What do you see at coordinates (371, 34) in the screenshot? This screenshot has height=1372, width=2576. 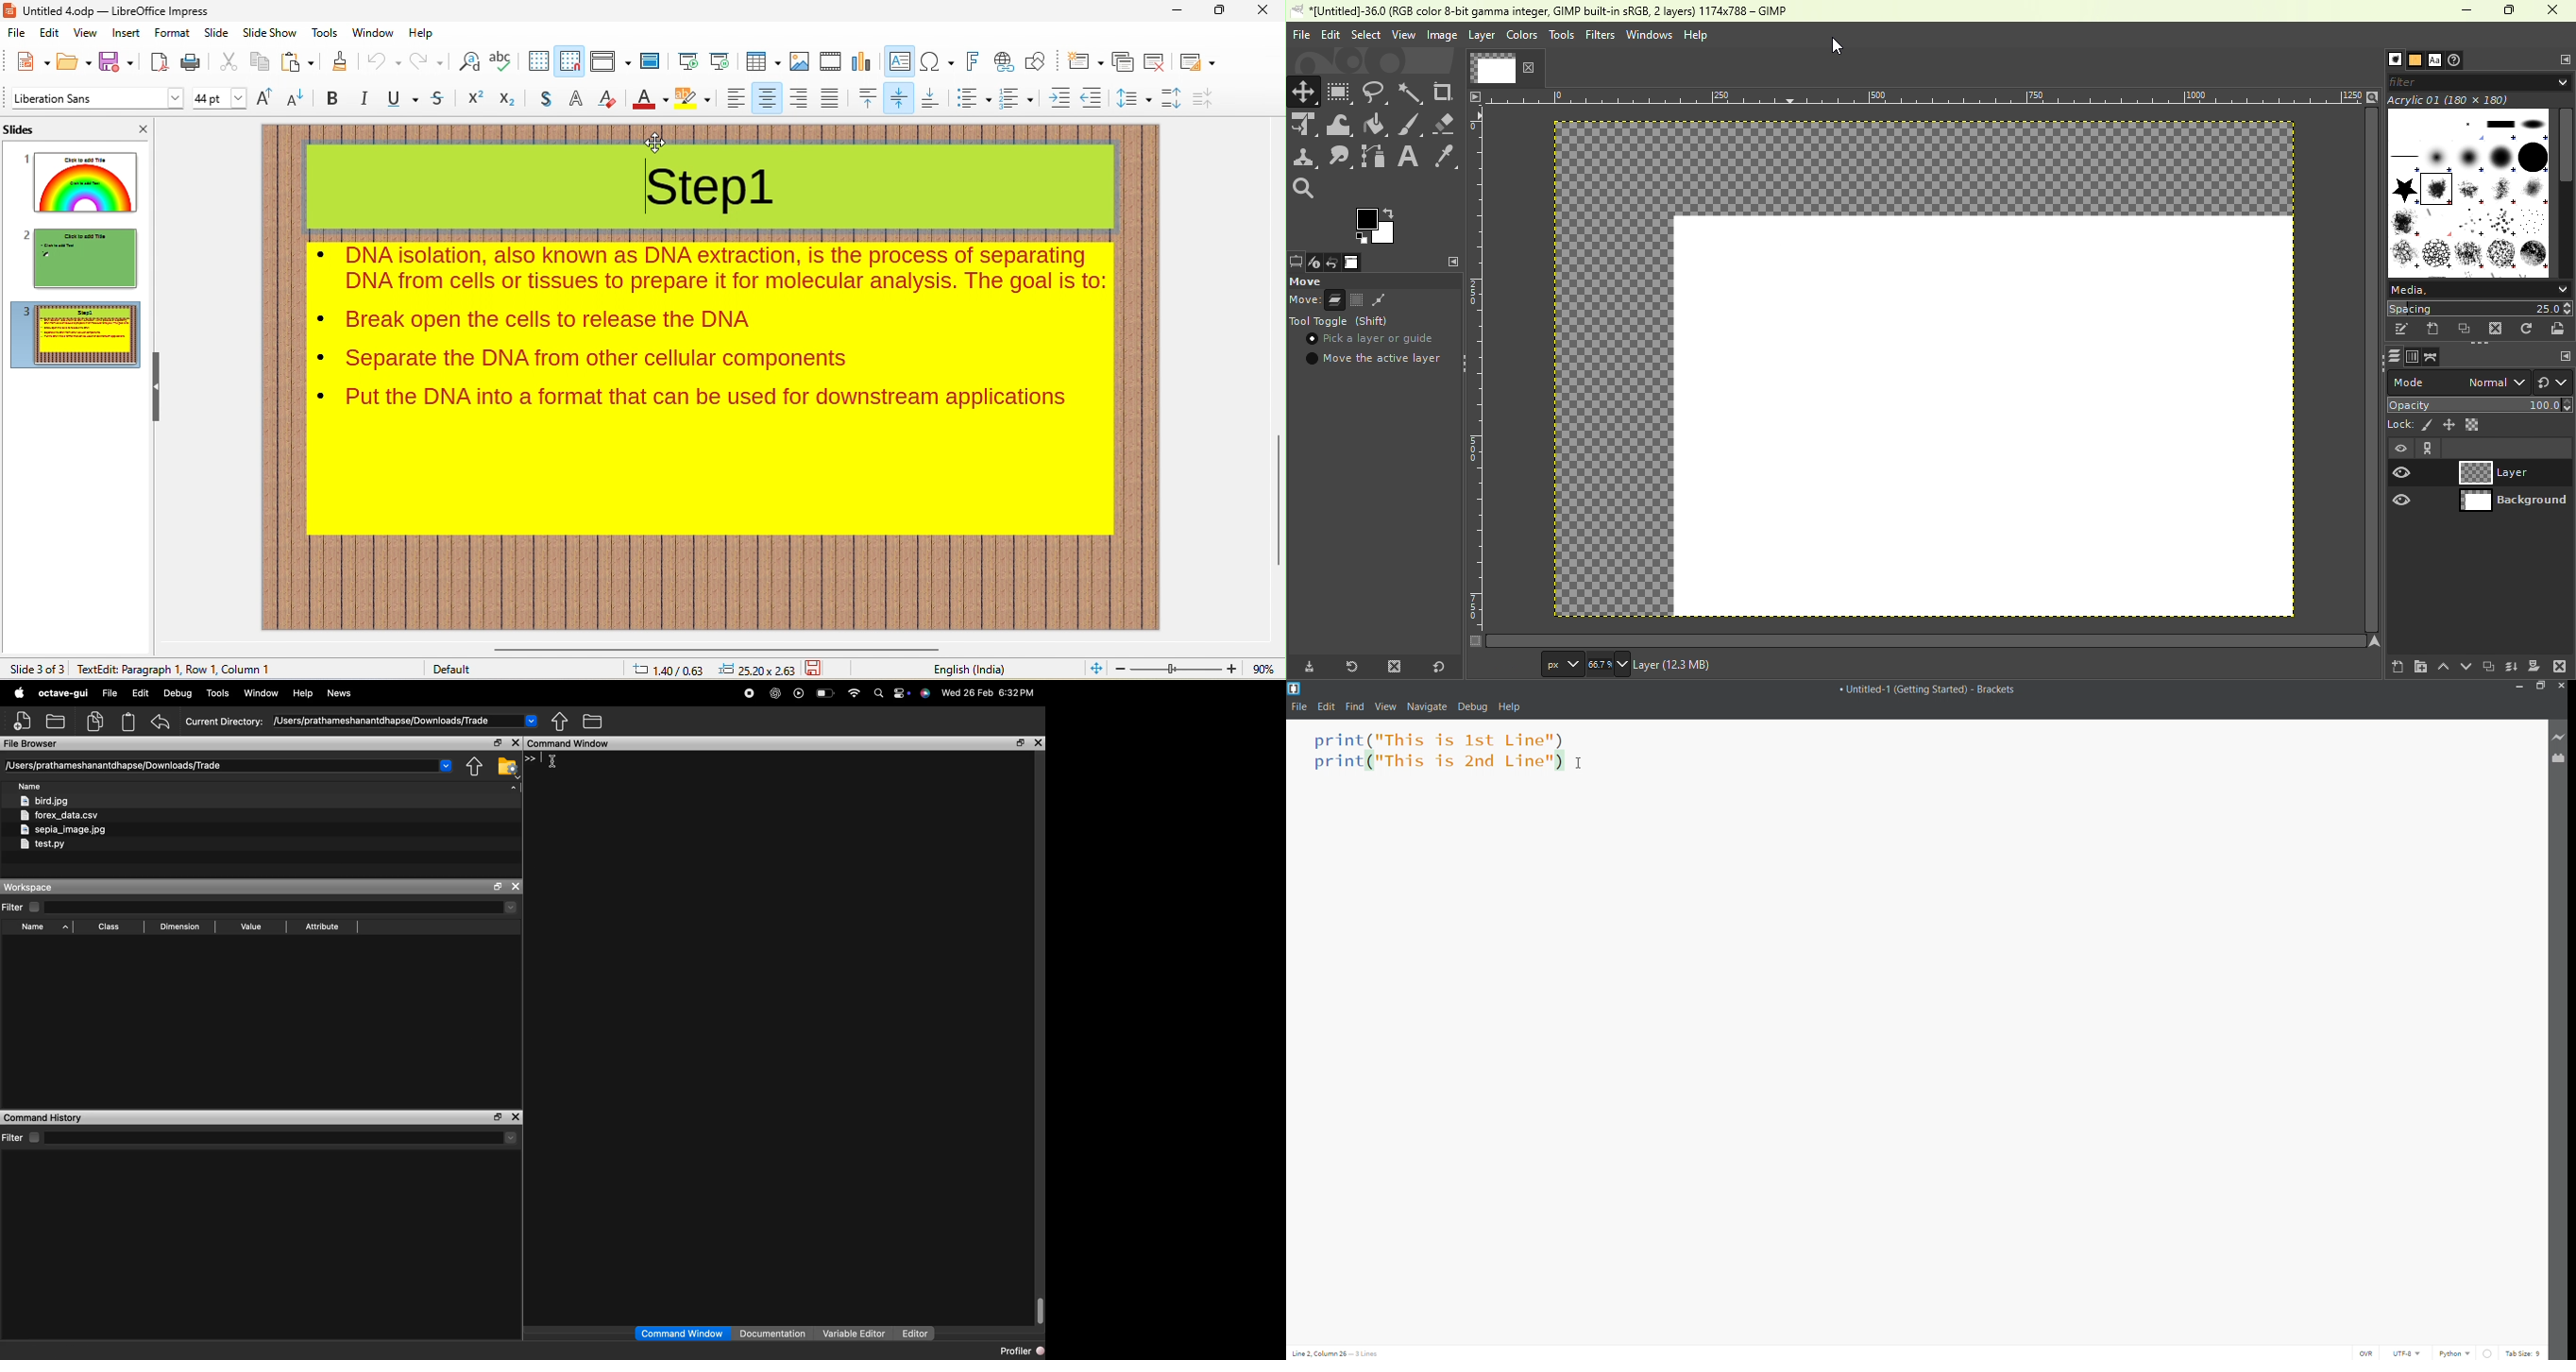 I see `window` at bounding box center [371, 34].